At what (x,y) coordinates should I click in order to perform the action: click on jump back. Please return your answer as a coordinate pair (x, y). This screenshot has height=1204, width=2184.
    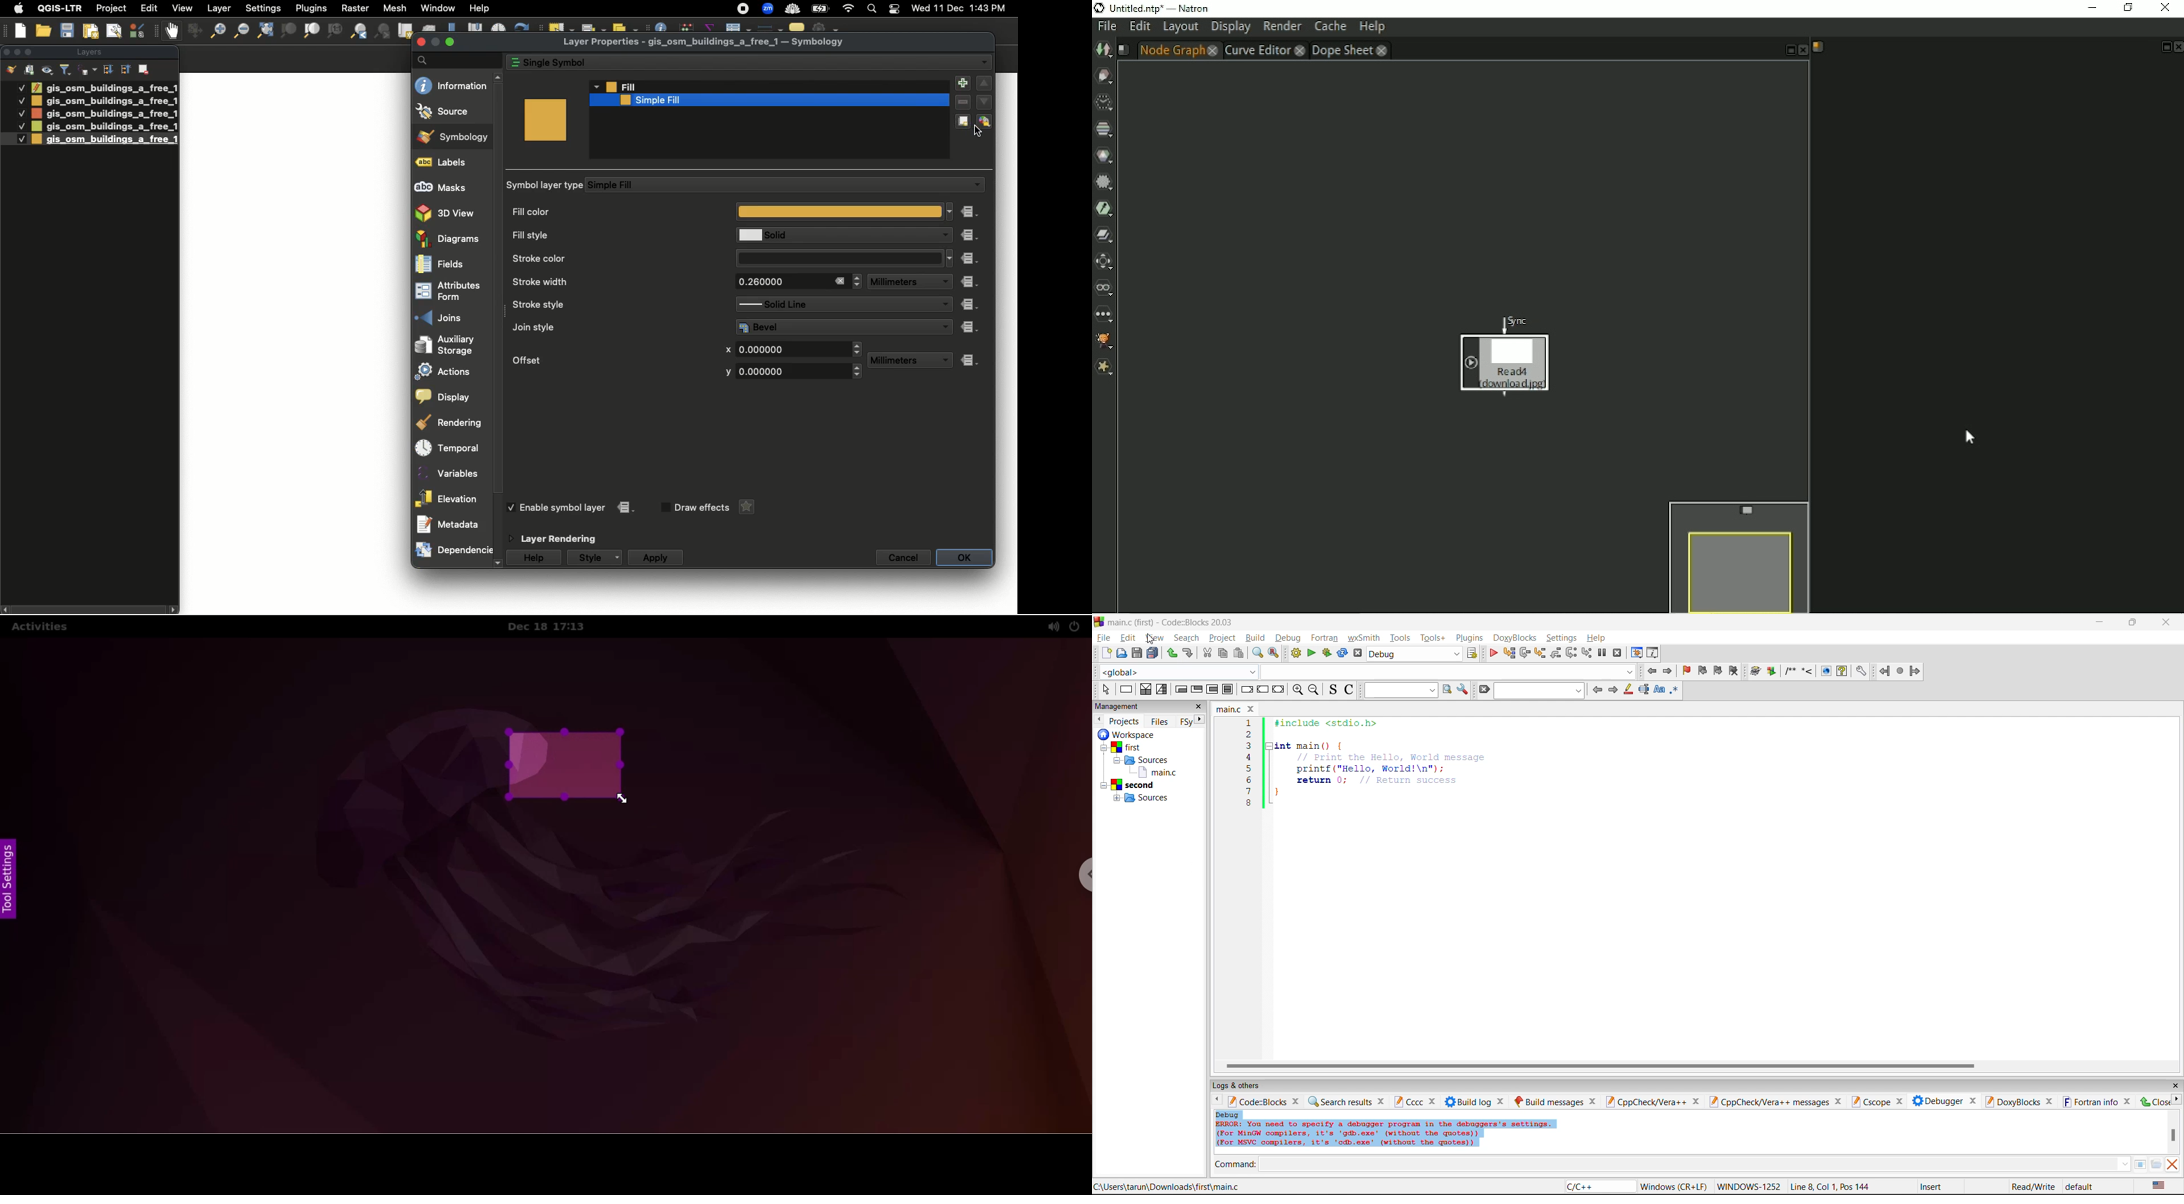
    Looking at the image, I should click on (1652, 670).